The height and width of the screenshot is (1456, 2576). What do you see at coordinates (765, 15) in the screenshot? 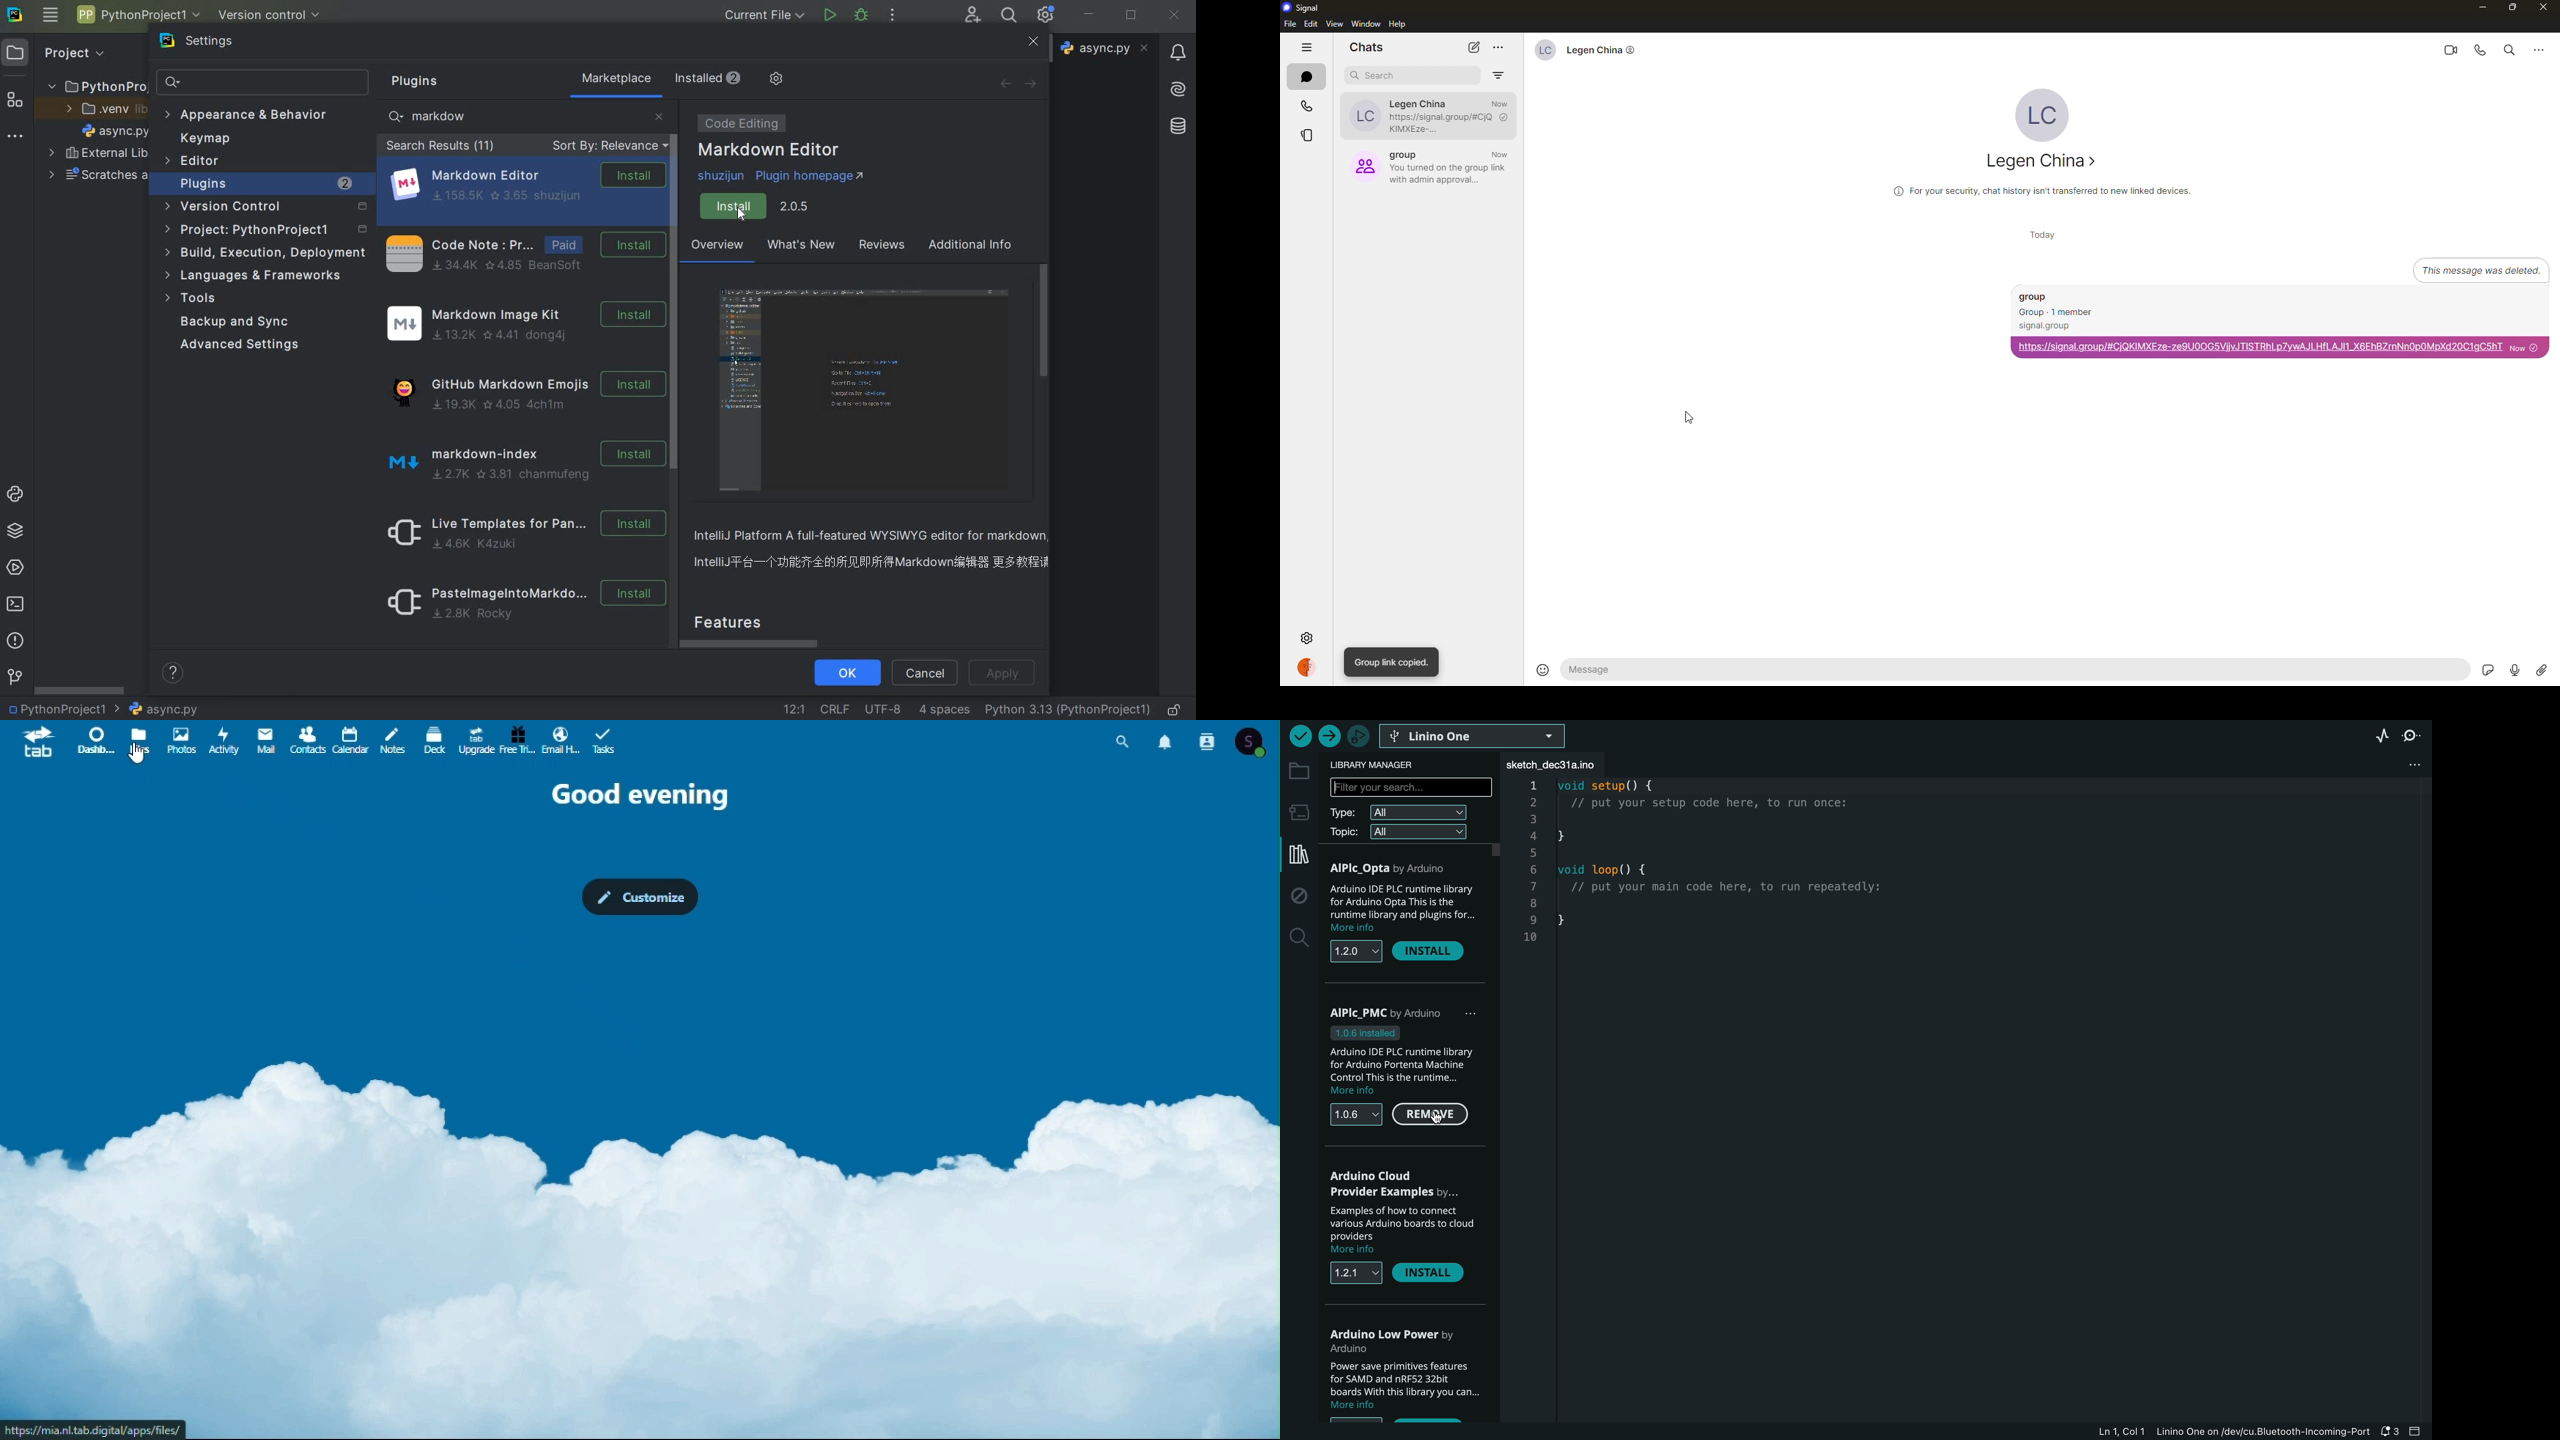
I see `current file` at bounding box center [765, 15].